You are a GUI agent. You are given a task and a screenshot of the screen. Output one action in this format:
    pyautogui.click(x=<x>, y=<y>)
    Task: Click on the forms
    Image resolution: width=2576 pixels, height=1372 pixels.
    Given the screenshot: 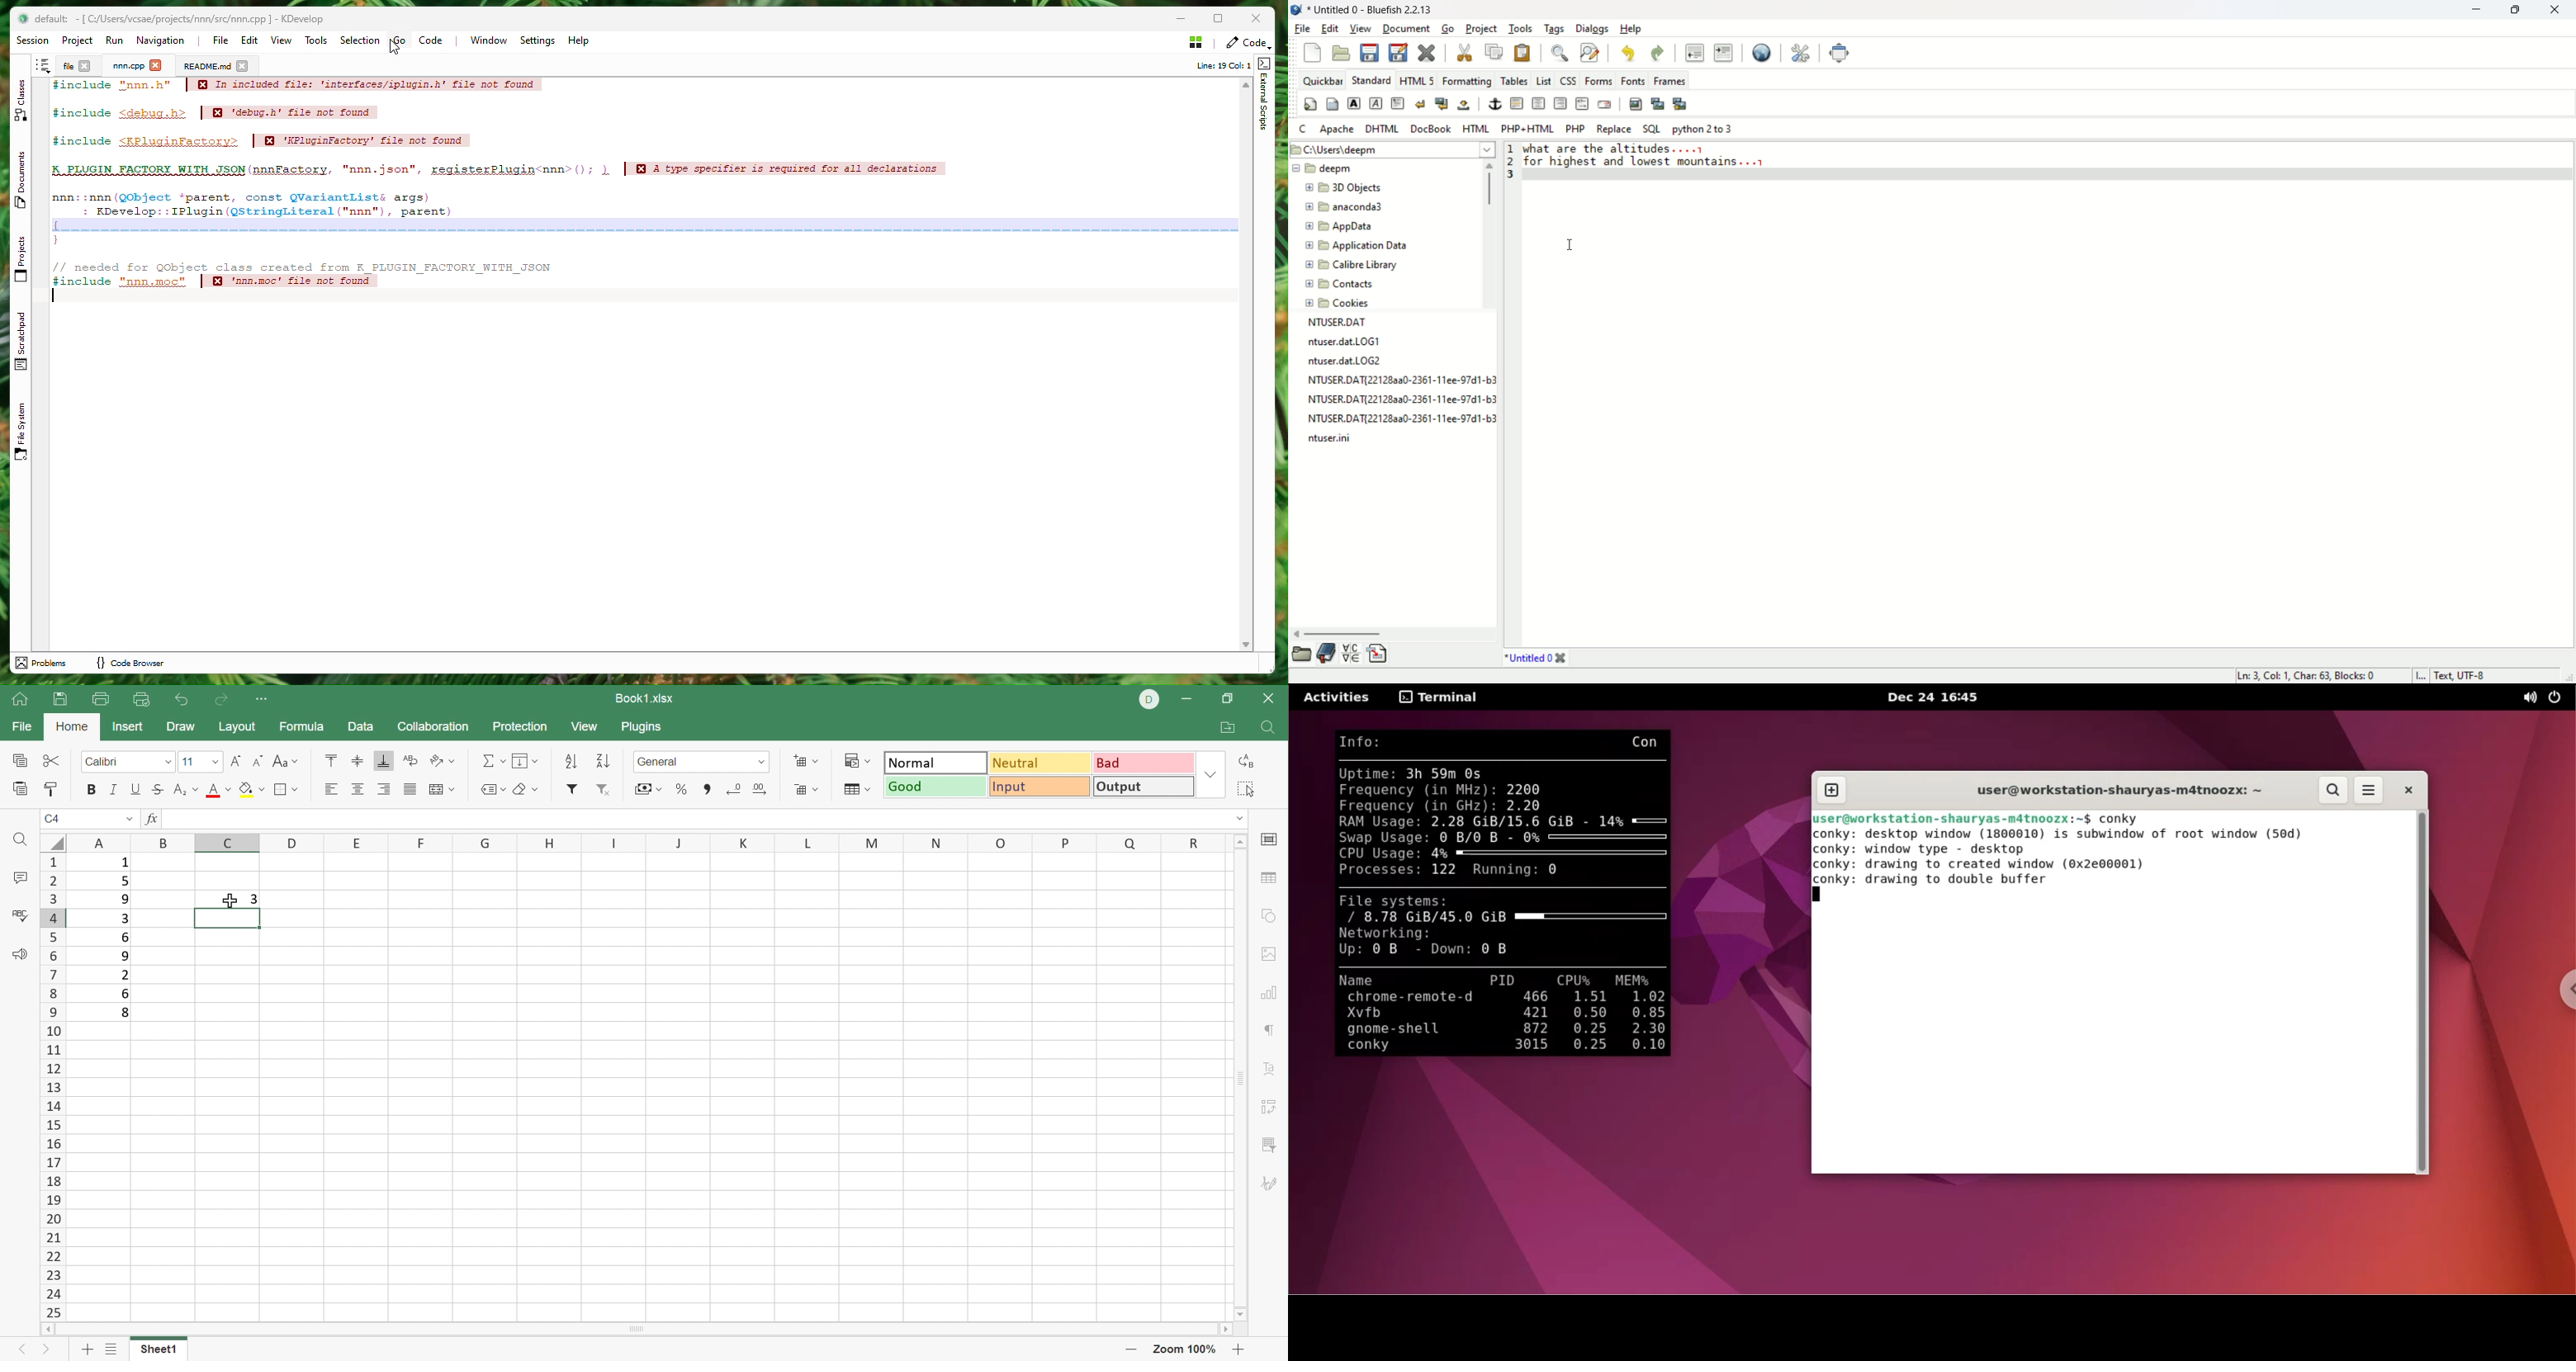 What is the action you would take?
    pyautogui.click(x=1598, y=80)
    